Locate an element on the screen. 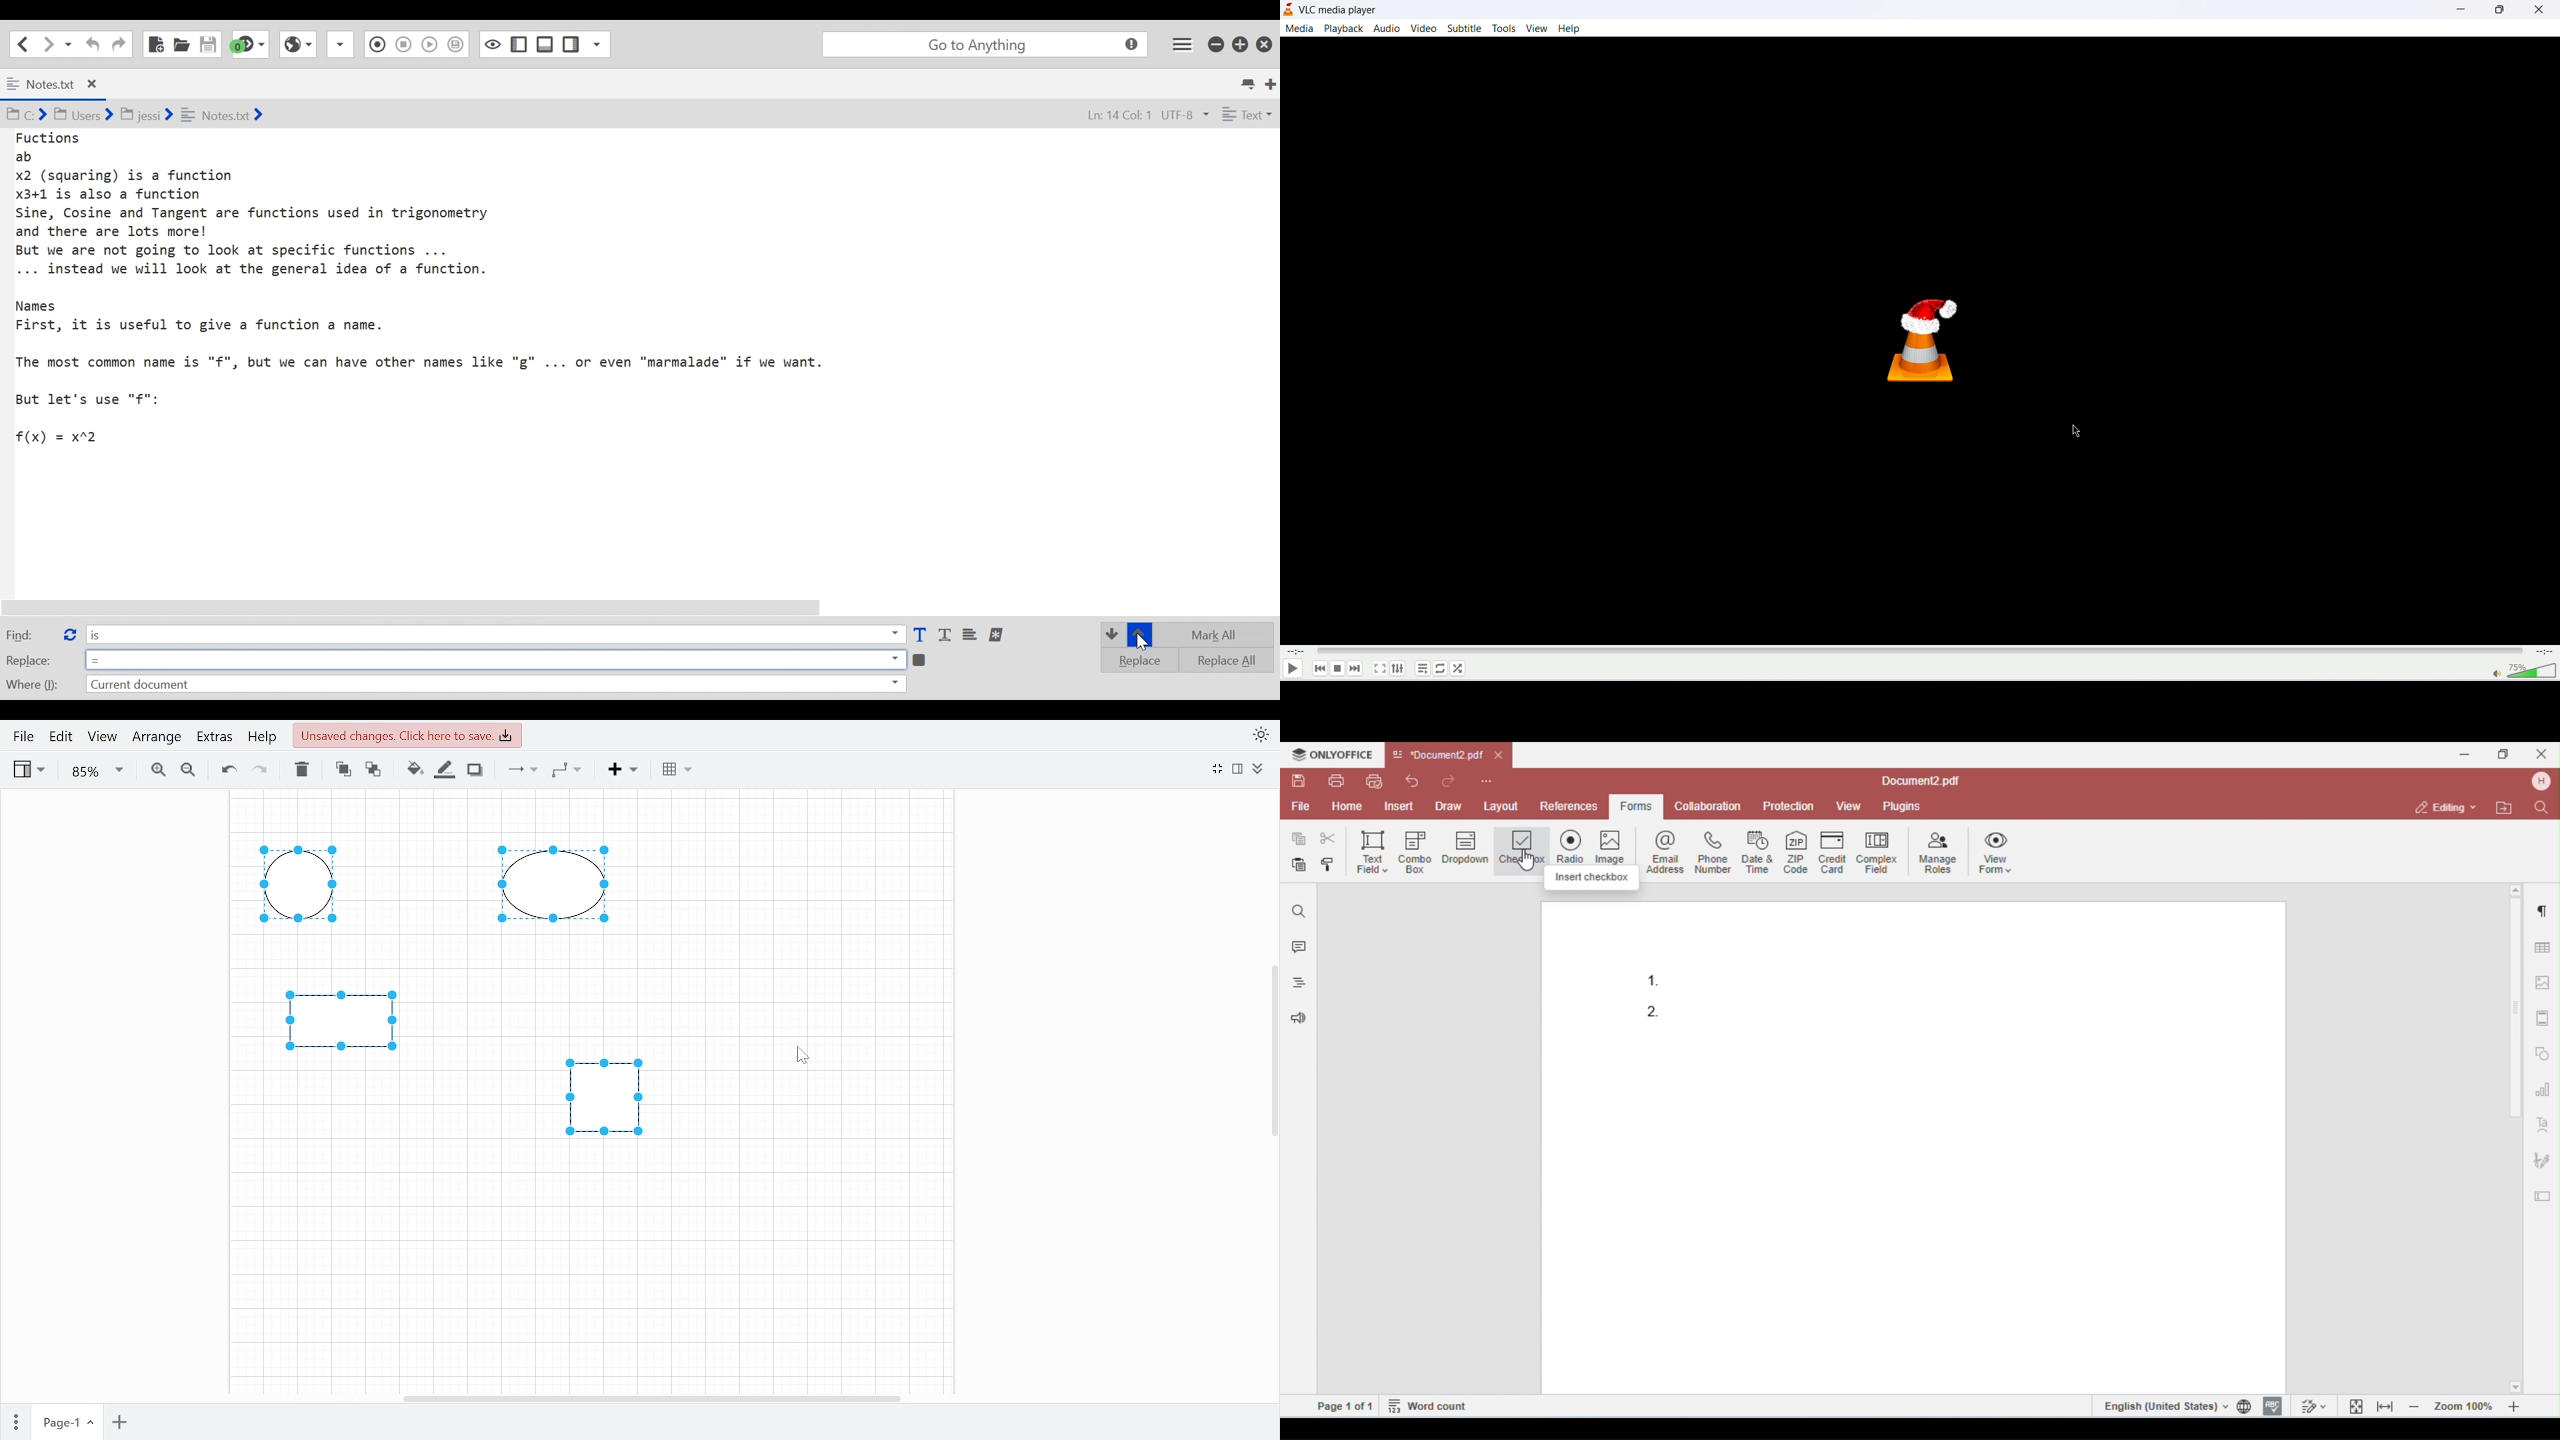 Image resolution: width=2576 pixels, height=1456 pixels. Ln: 17 Col: 11 UTF-8 is located at coordinates (1133, 116).